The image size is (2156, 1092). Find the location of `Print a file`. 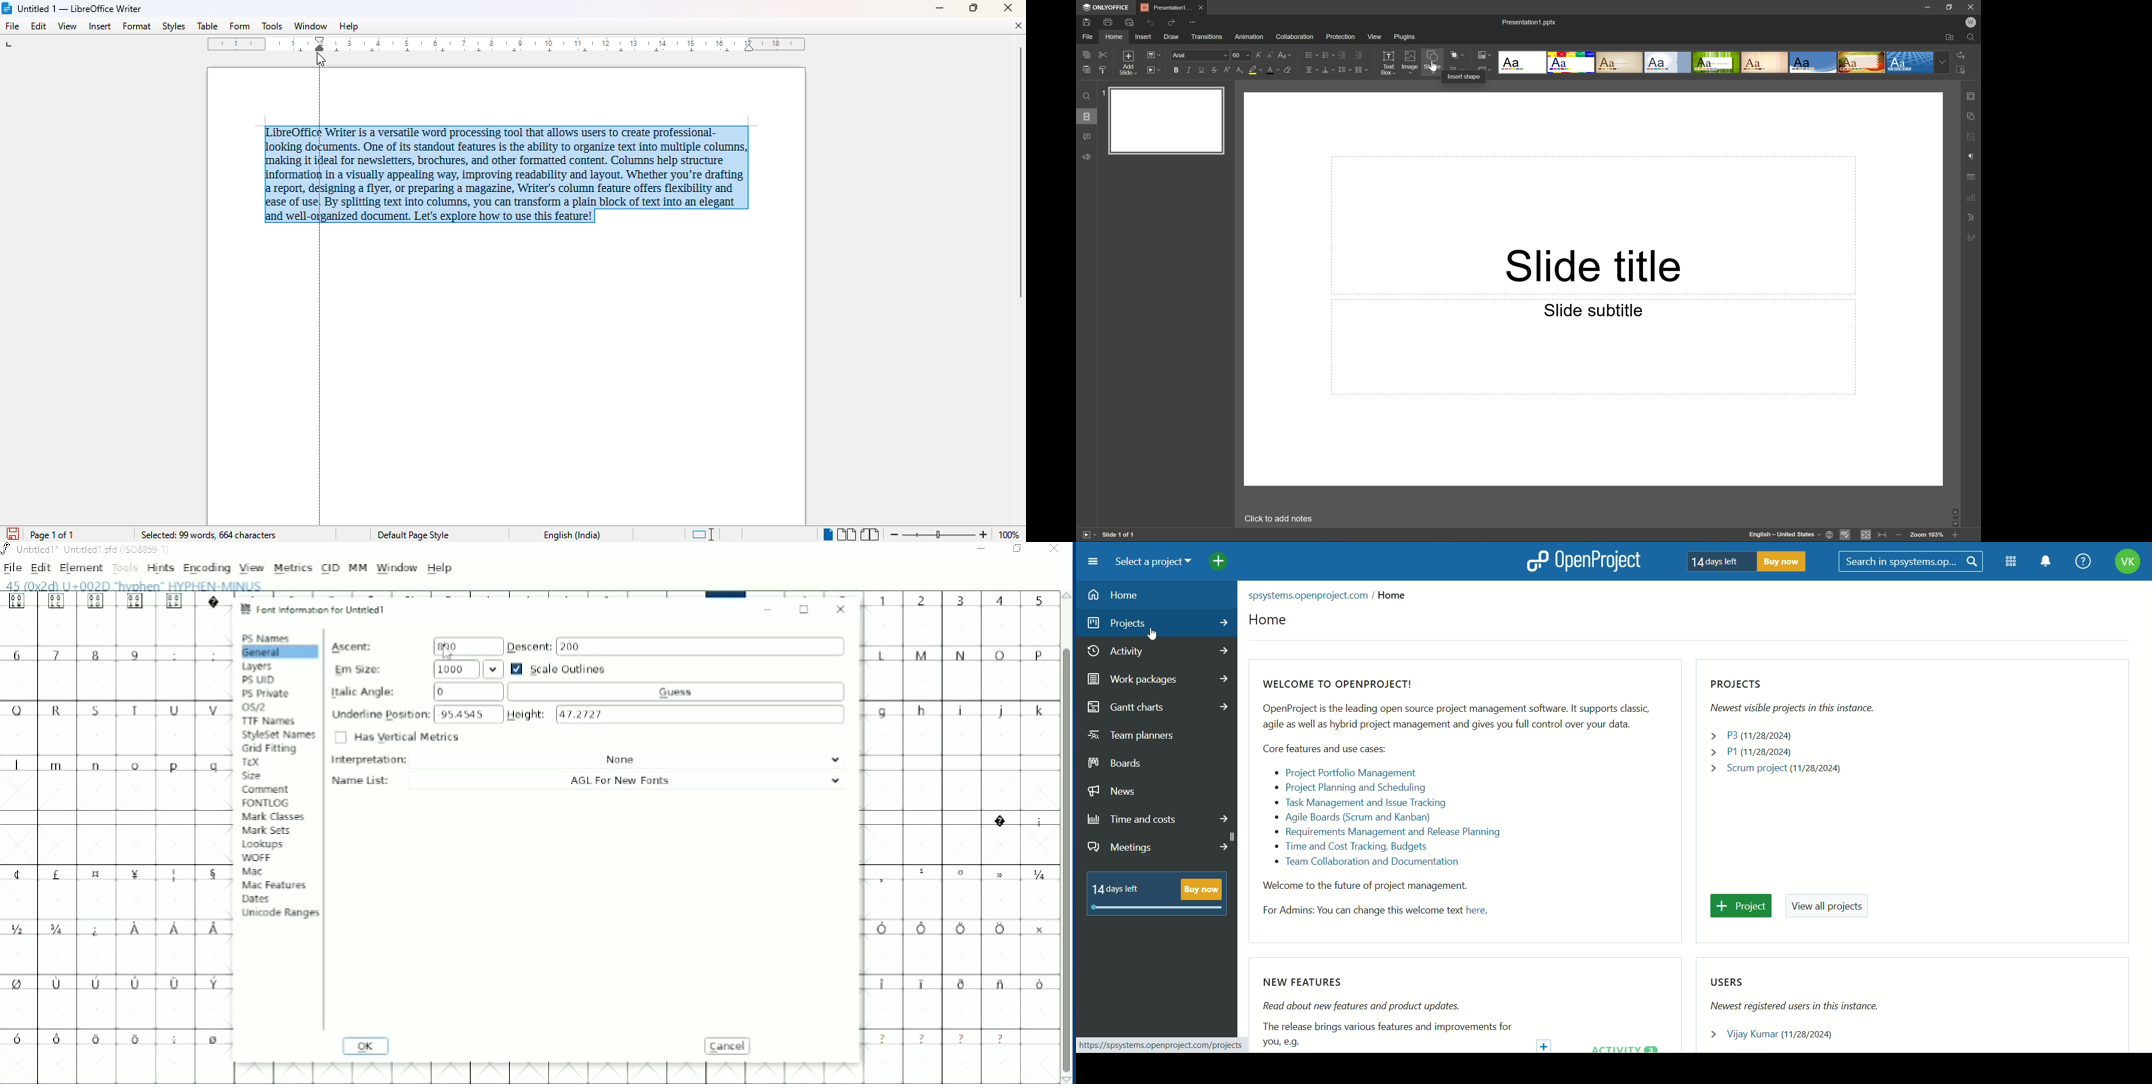

Print a file is located at coordinates (1108, 22).